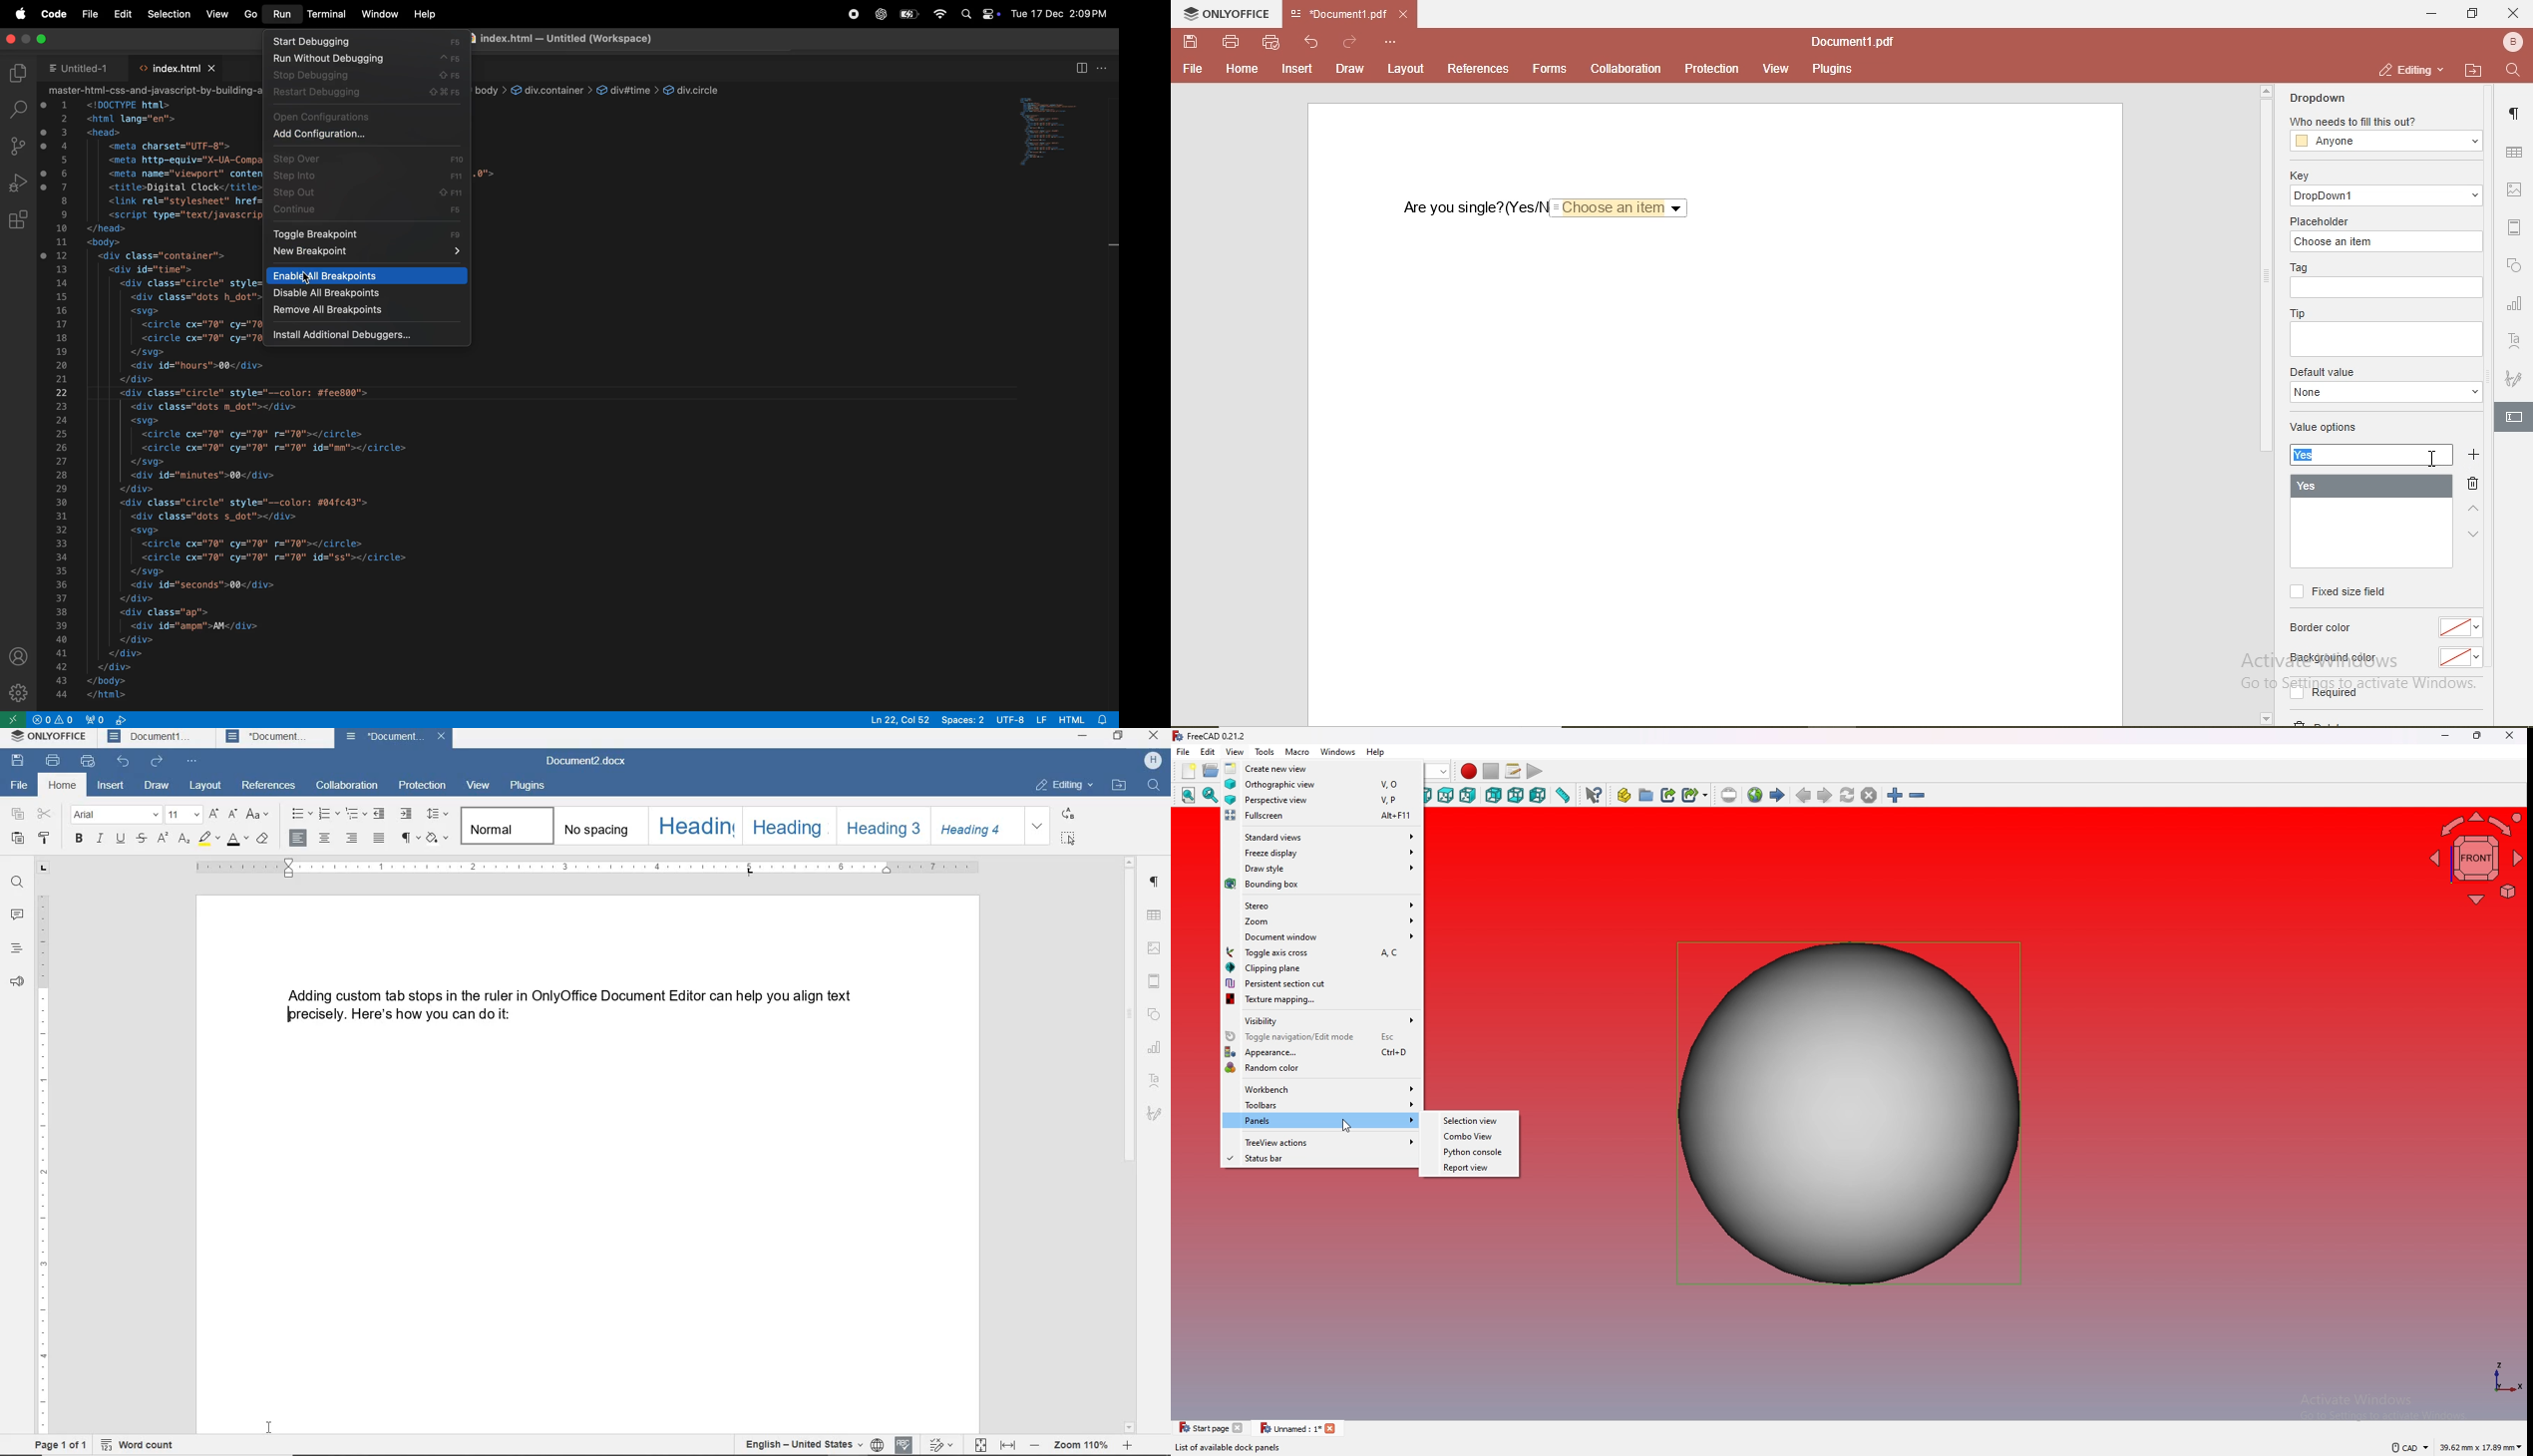 Image resolution: width=2548 pixels, height=1456 pixels. Describe the element at coordinates (2355, 122) in the screenshot. I see `who needs to fill this out` at that location.